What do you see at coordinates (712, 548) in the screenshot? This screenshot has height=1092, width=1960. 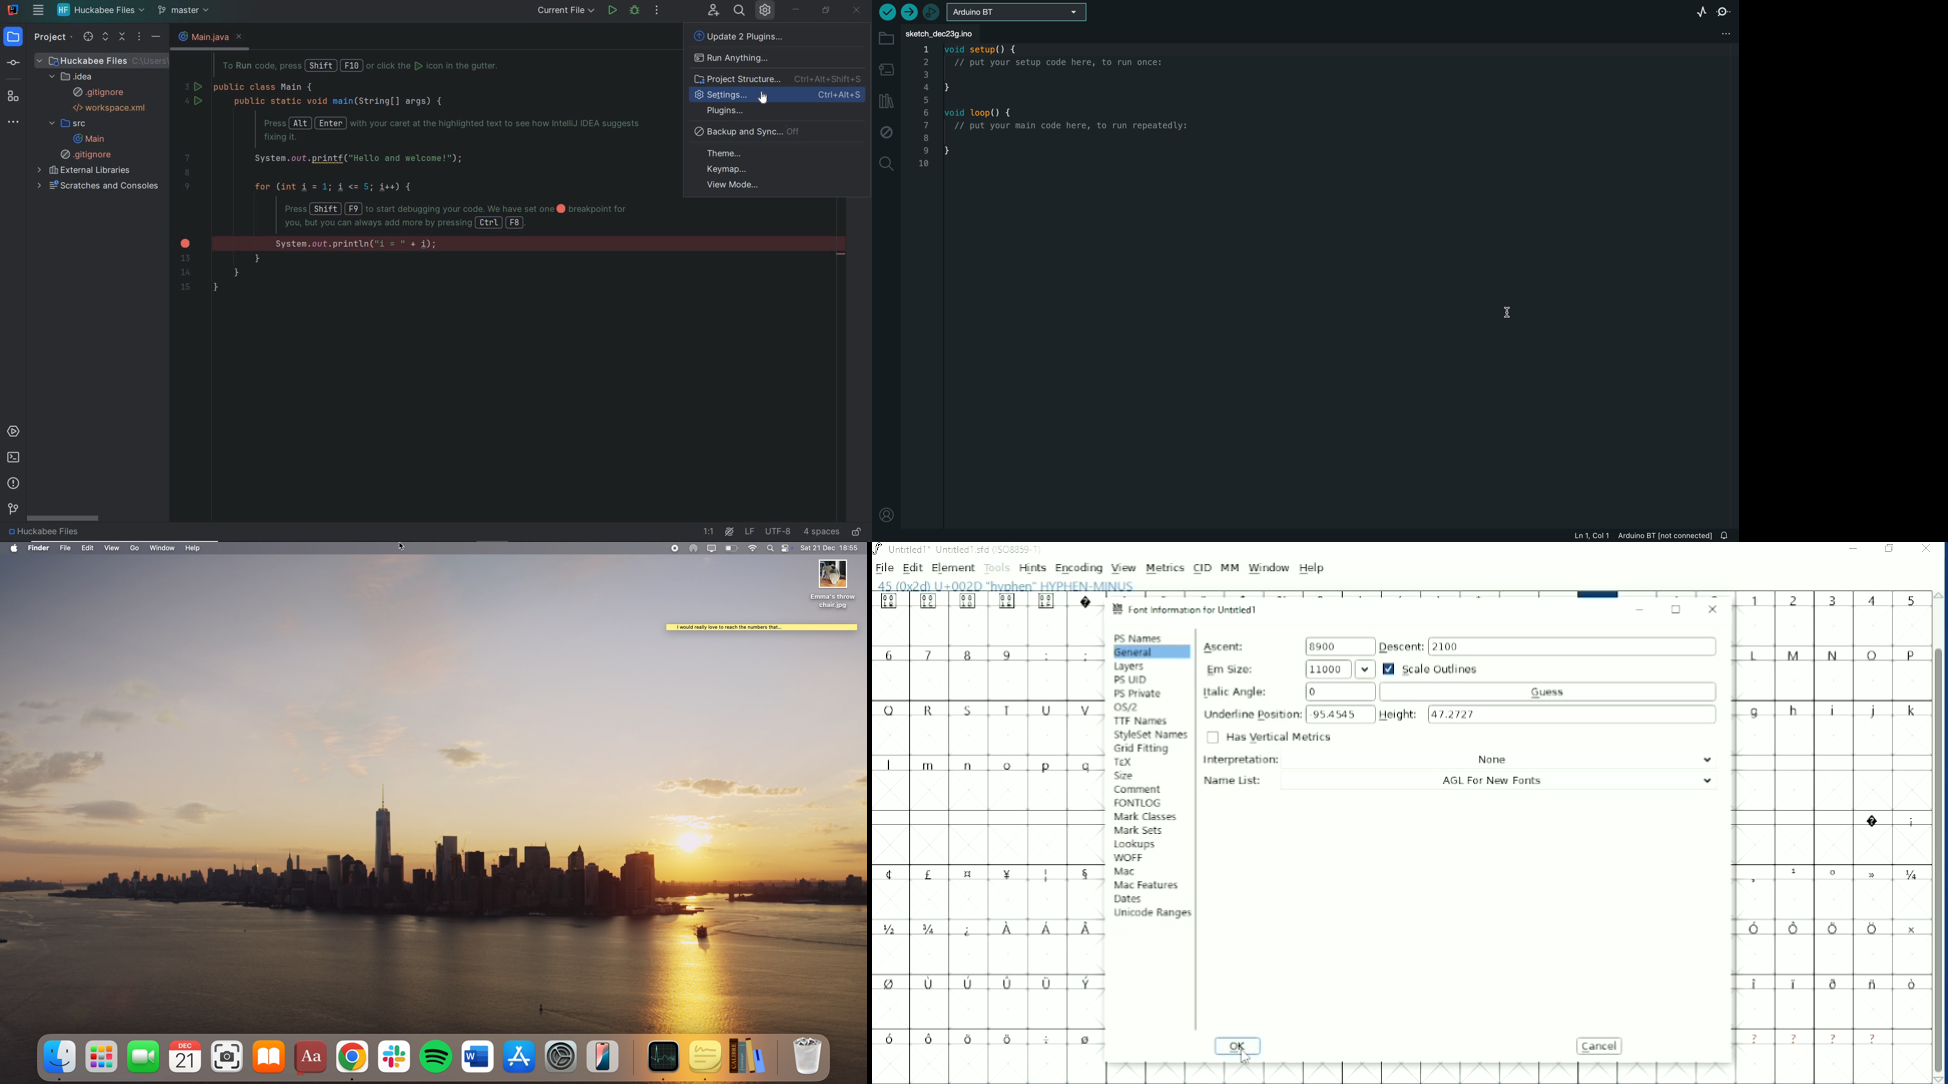 I see `screen` at bounding box center [712, 548].